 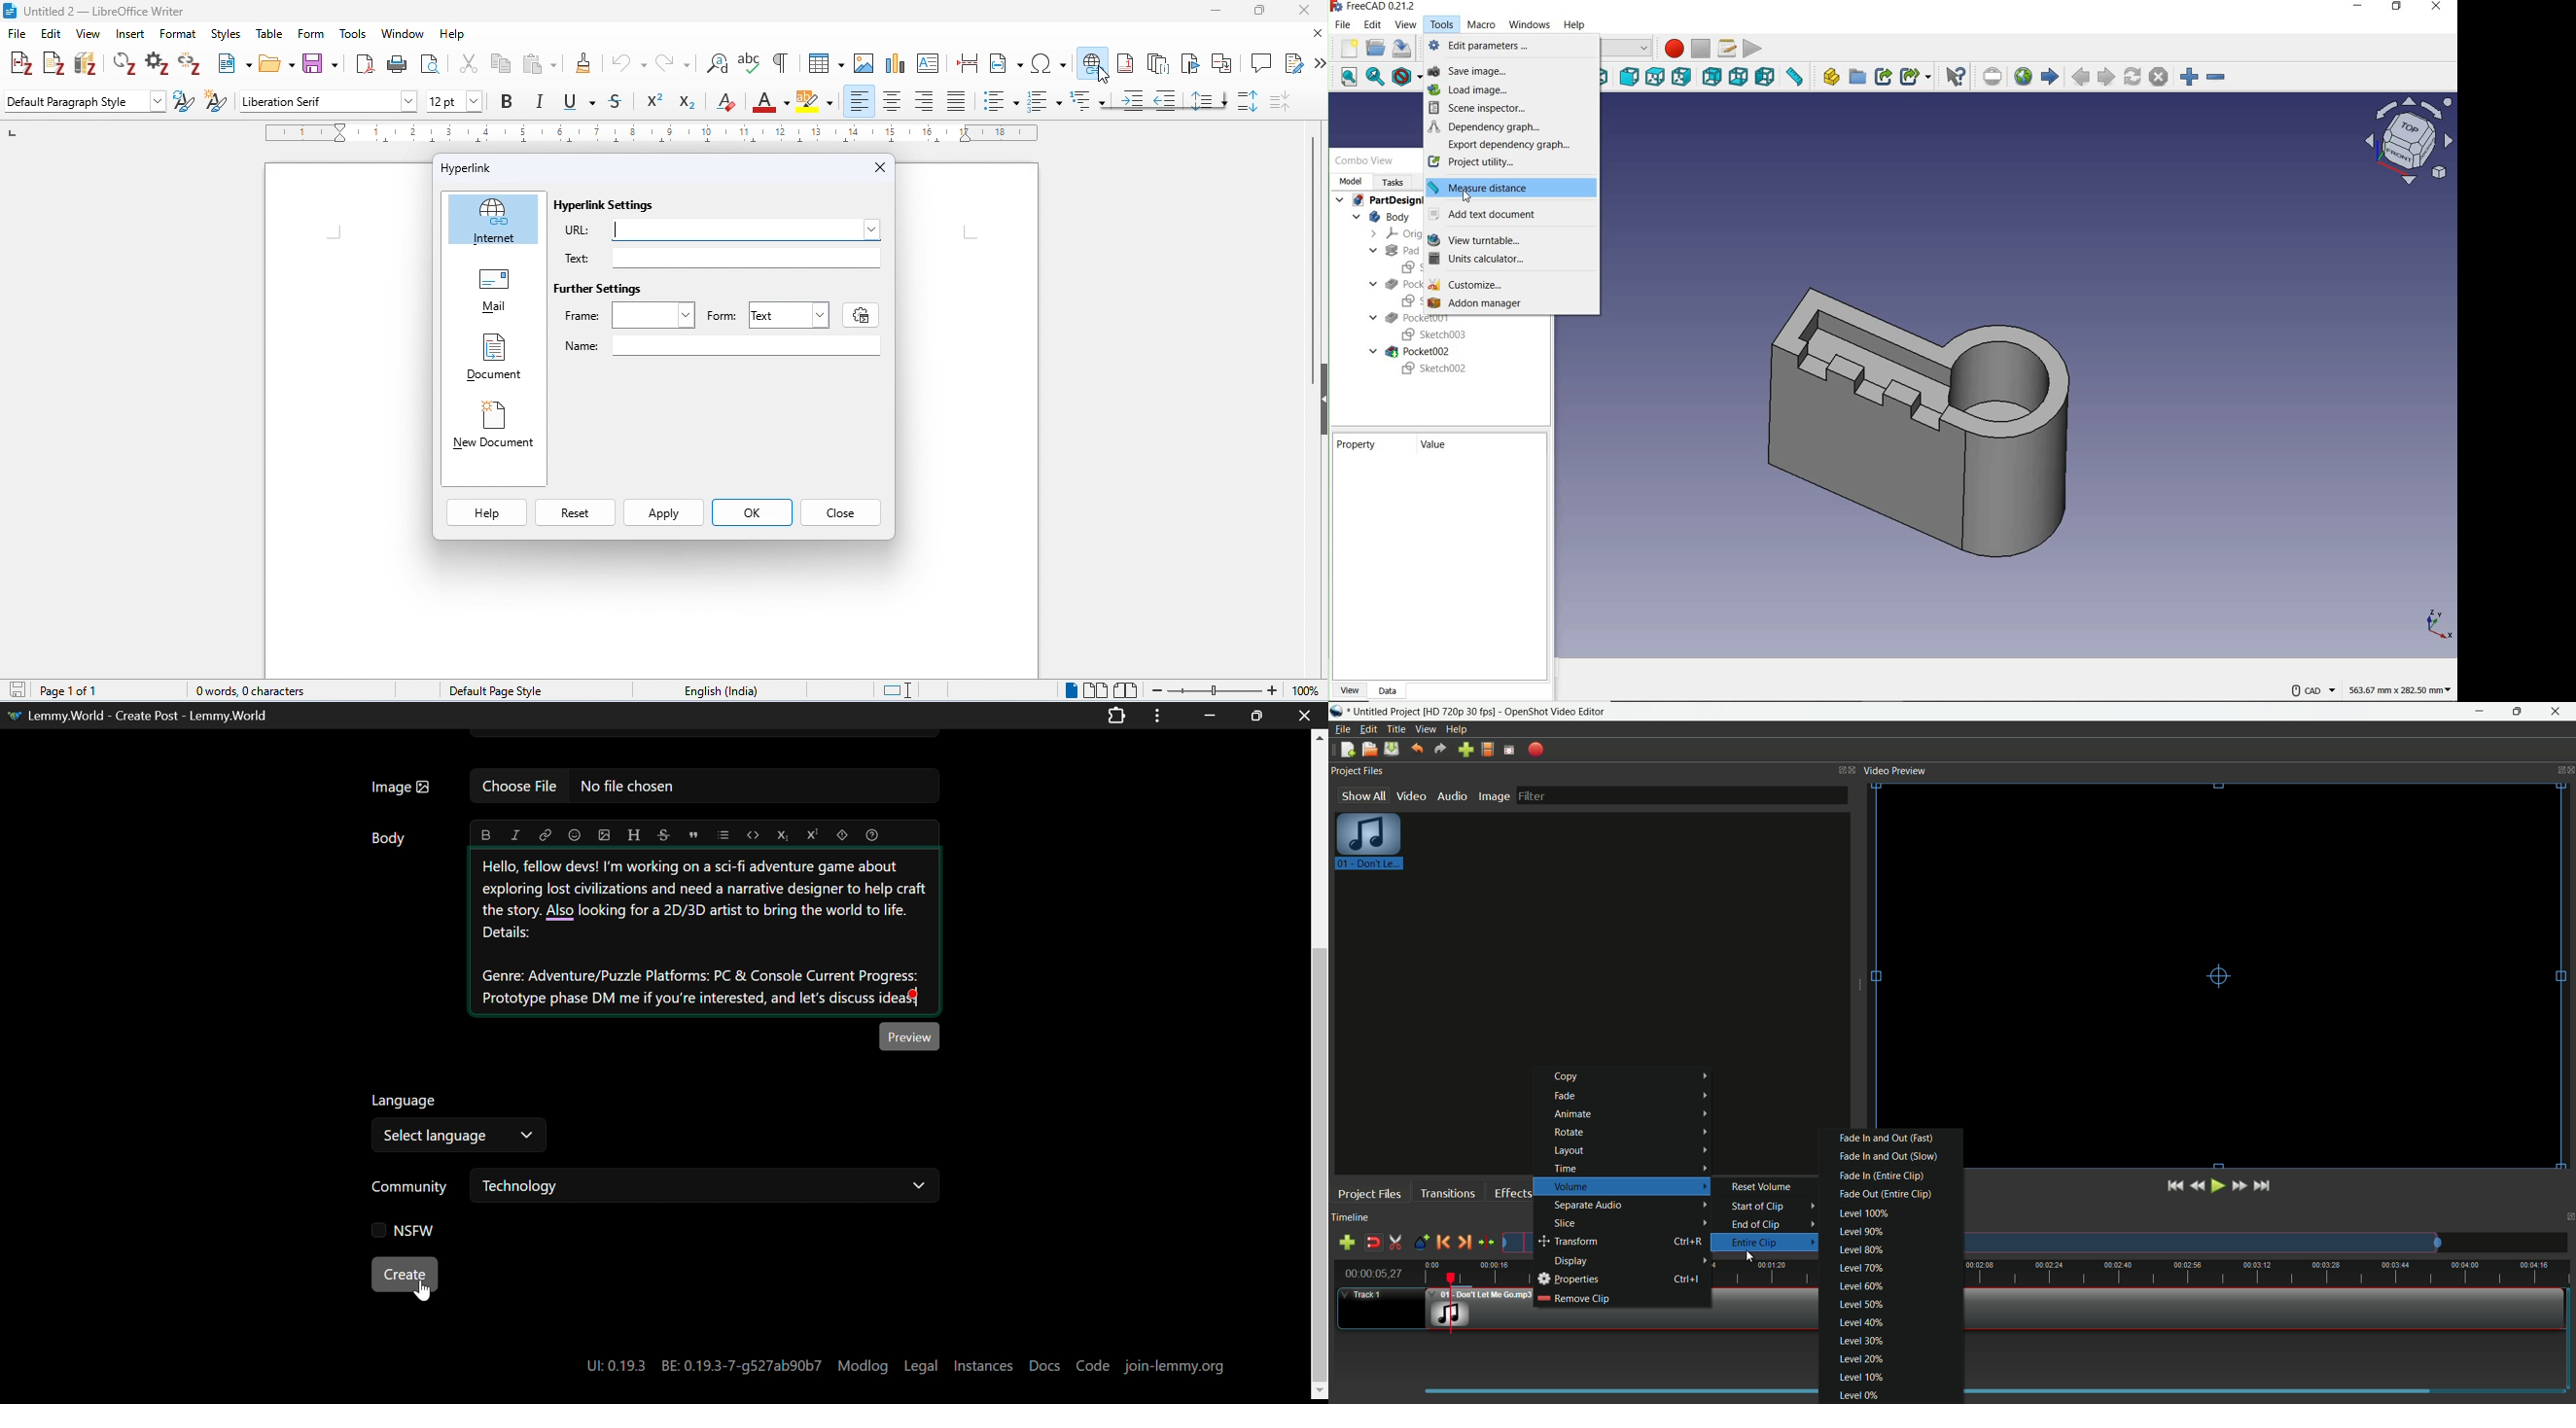 I want to click on fade, so click(x=1637, y=1096).